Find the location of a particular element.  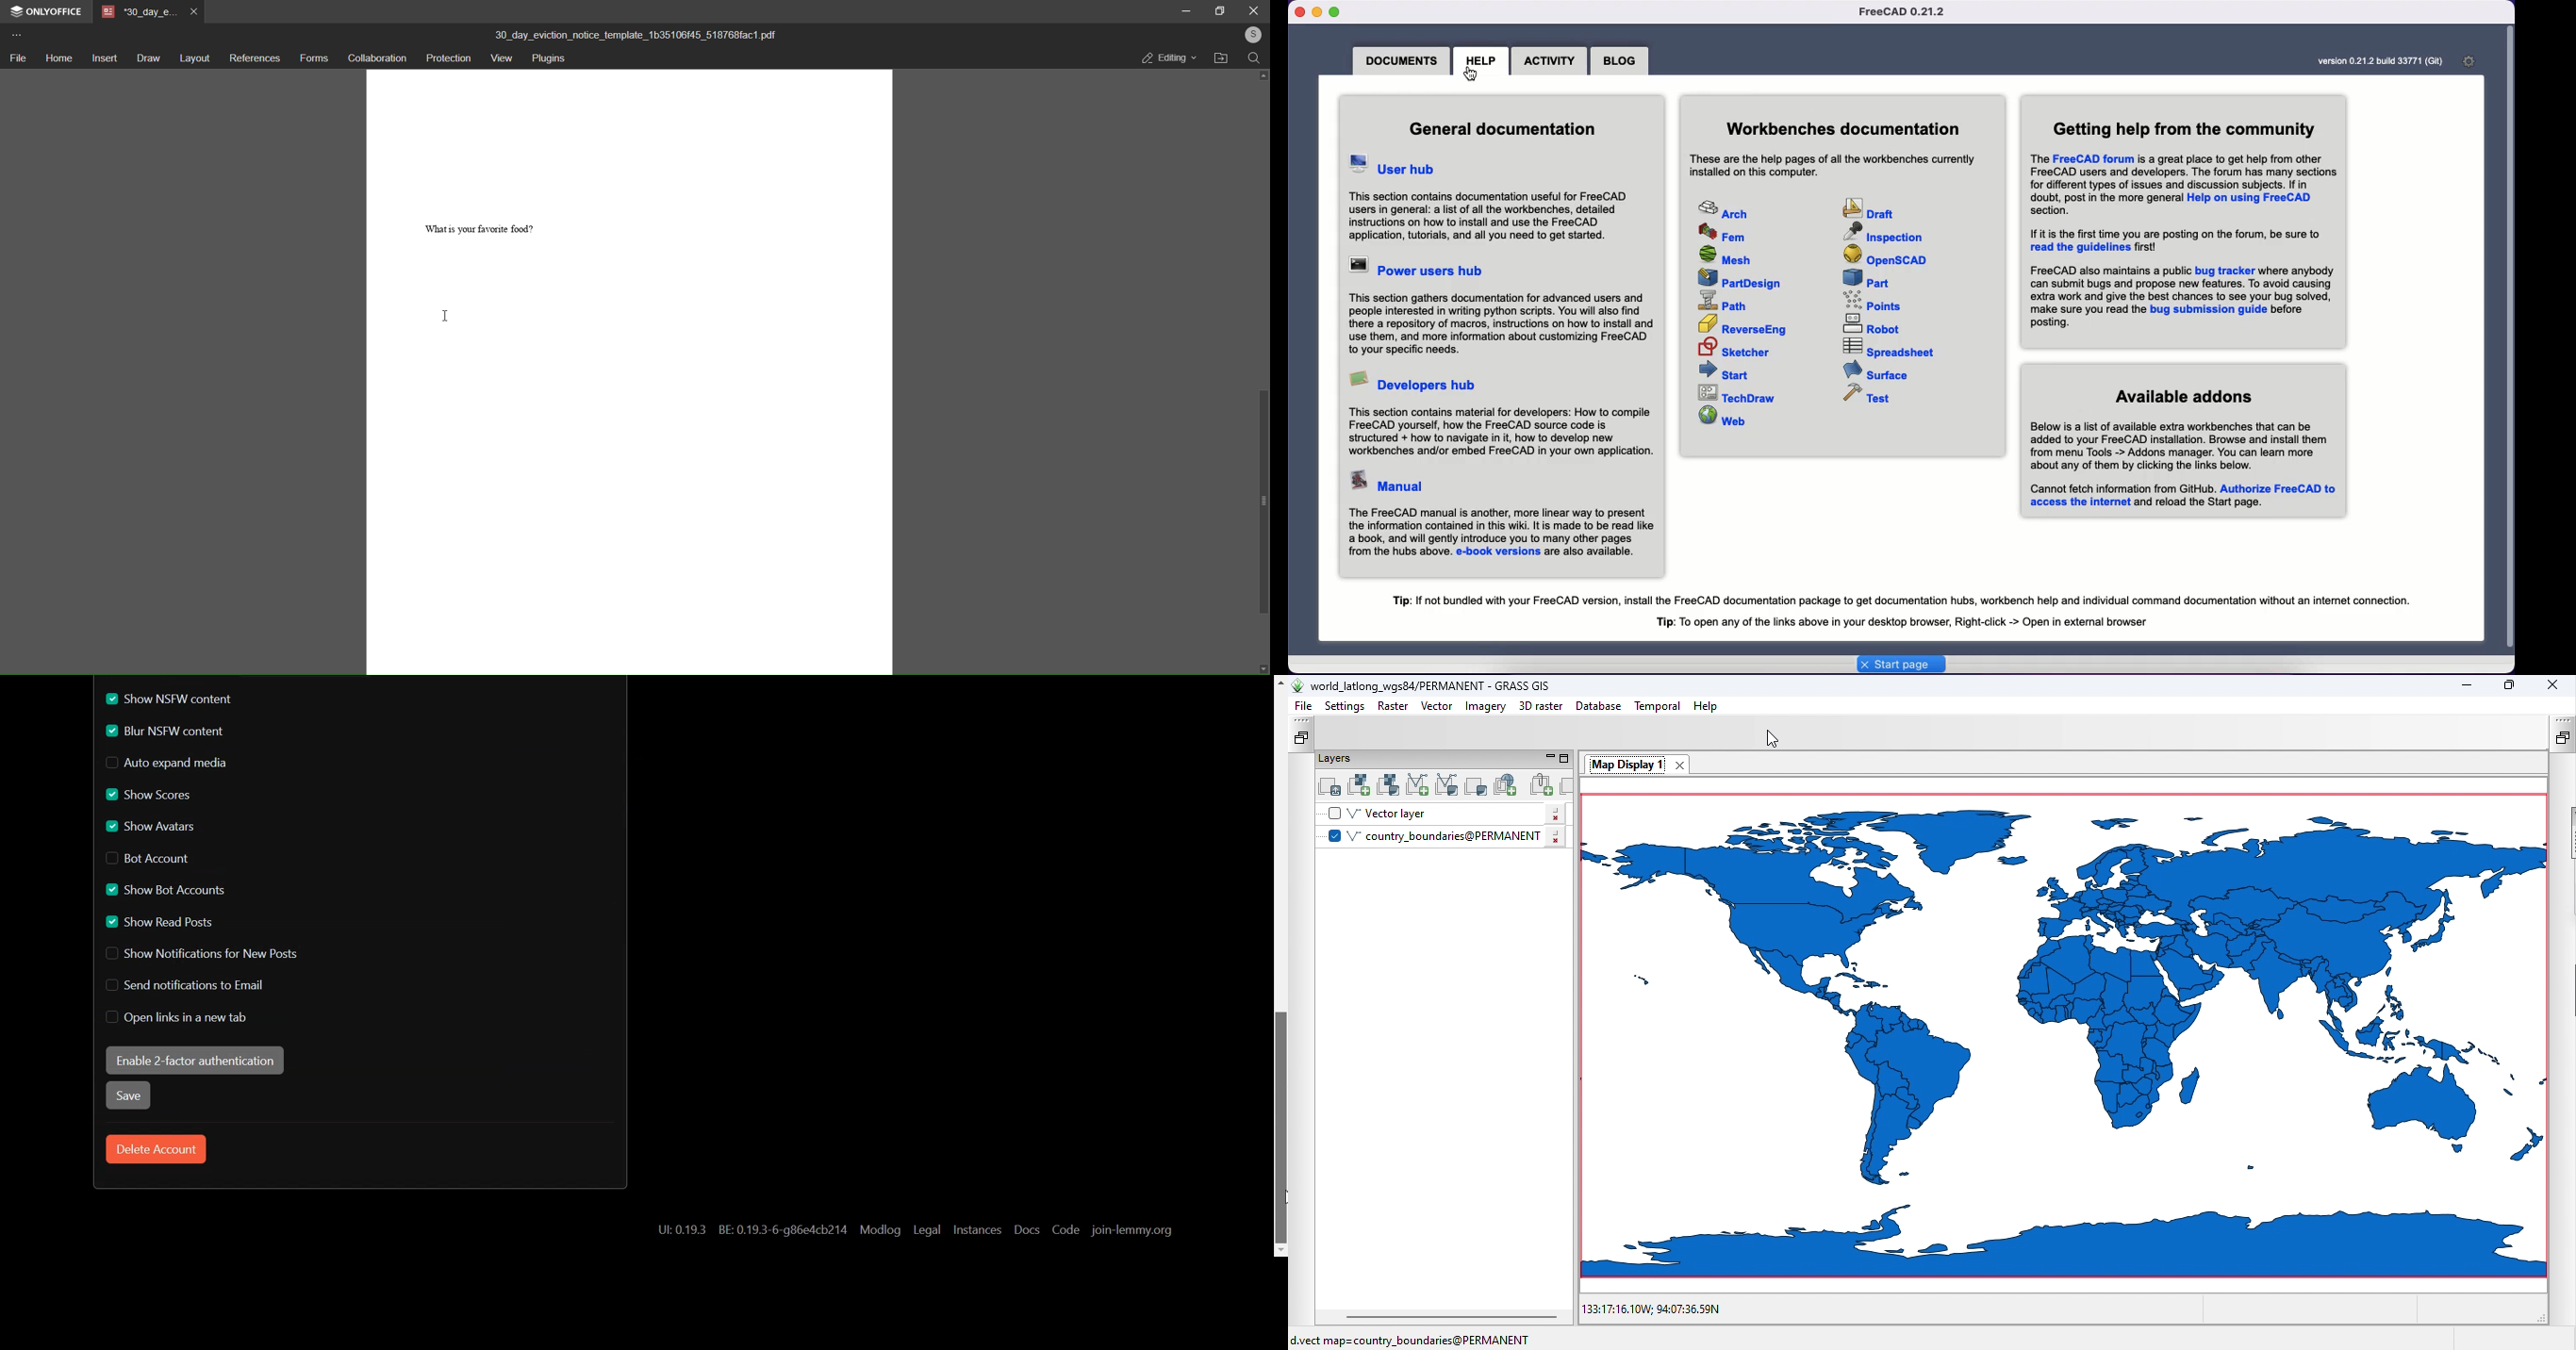

Manual is located at coordinates (1500, 516).